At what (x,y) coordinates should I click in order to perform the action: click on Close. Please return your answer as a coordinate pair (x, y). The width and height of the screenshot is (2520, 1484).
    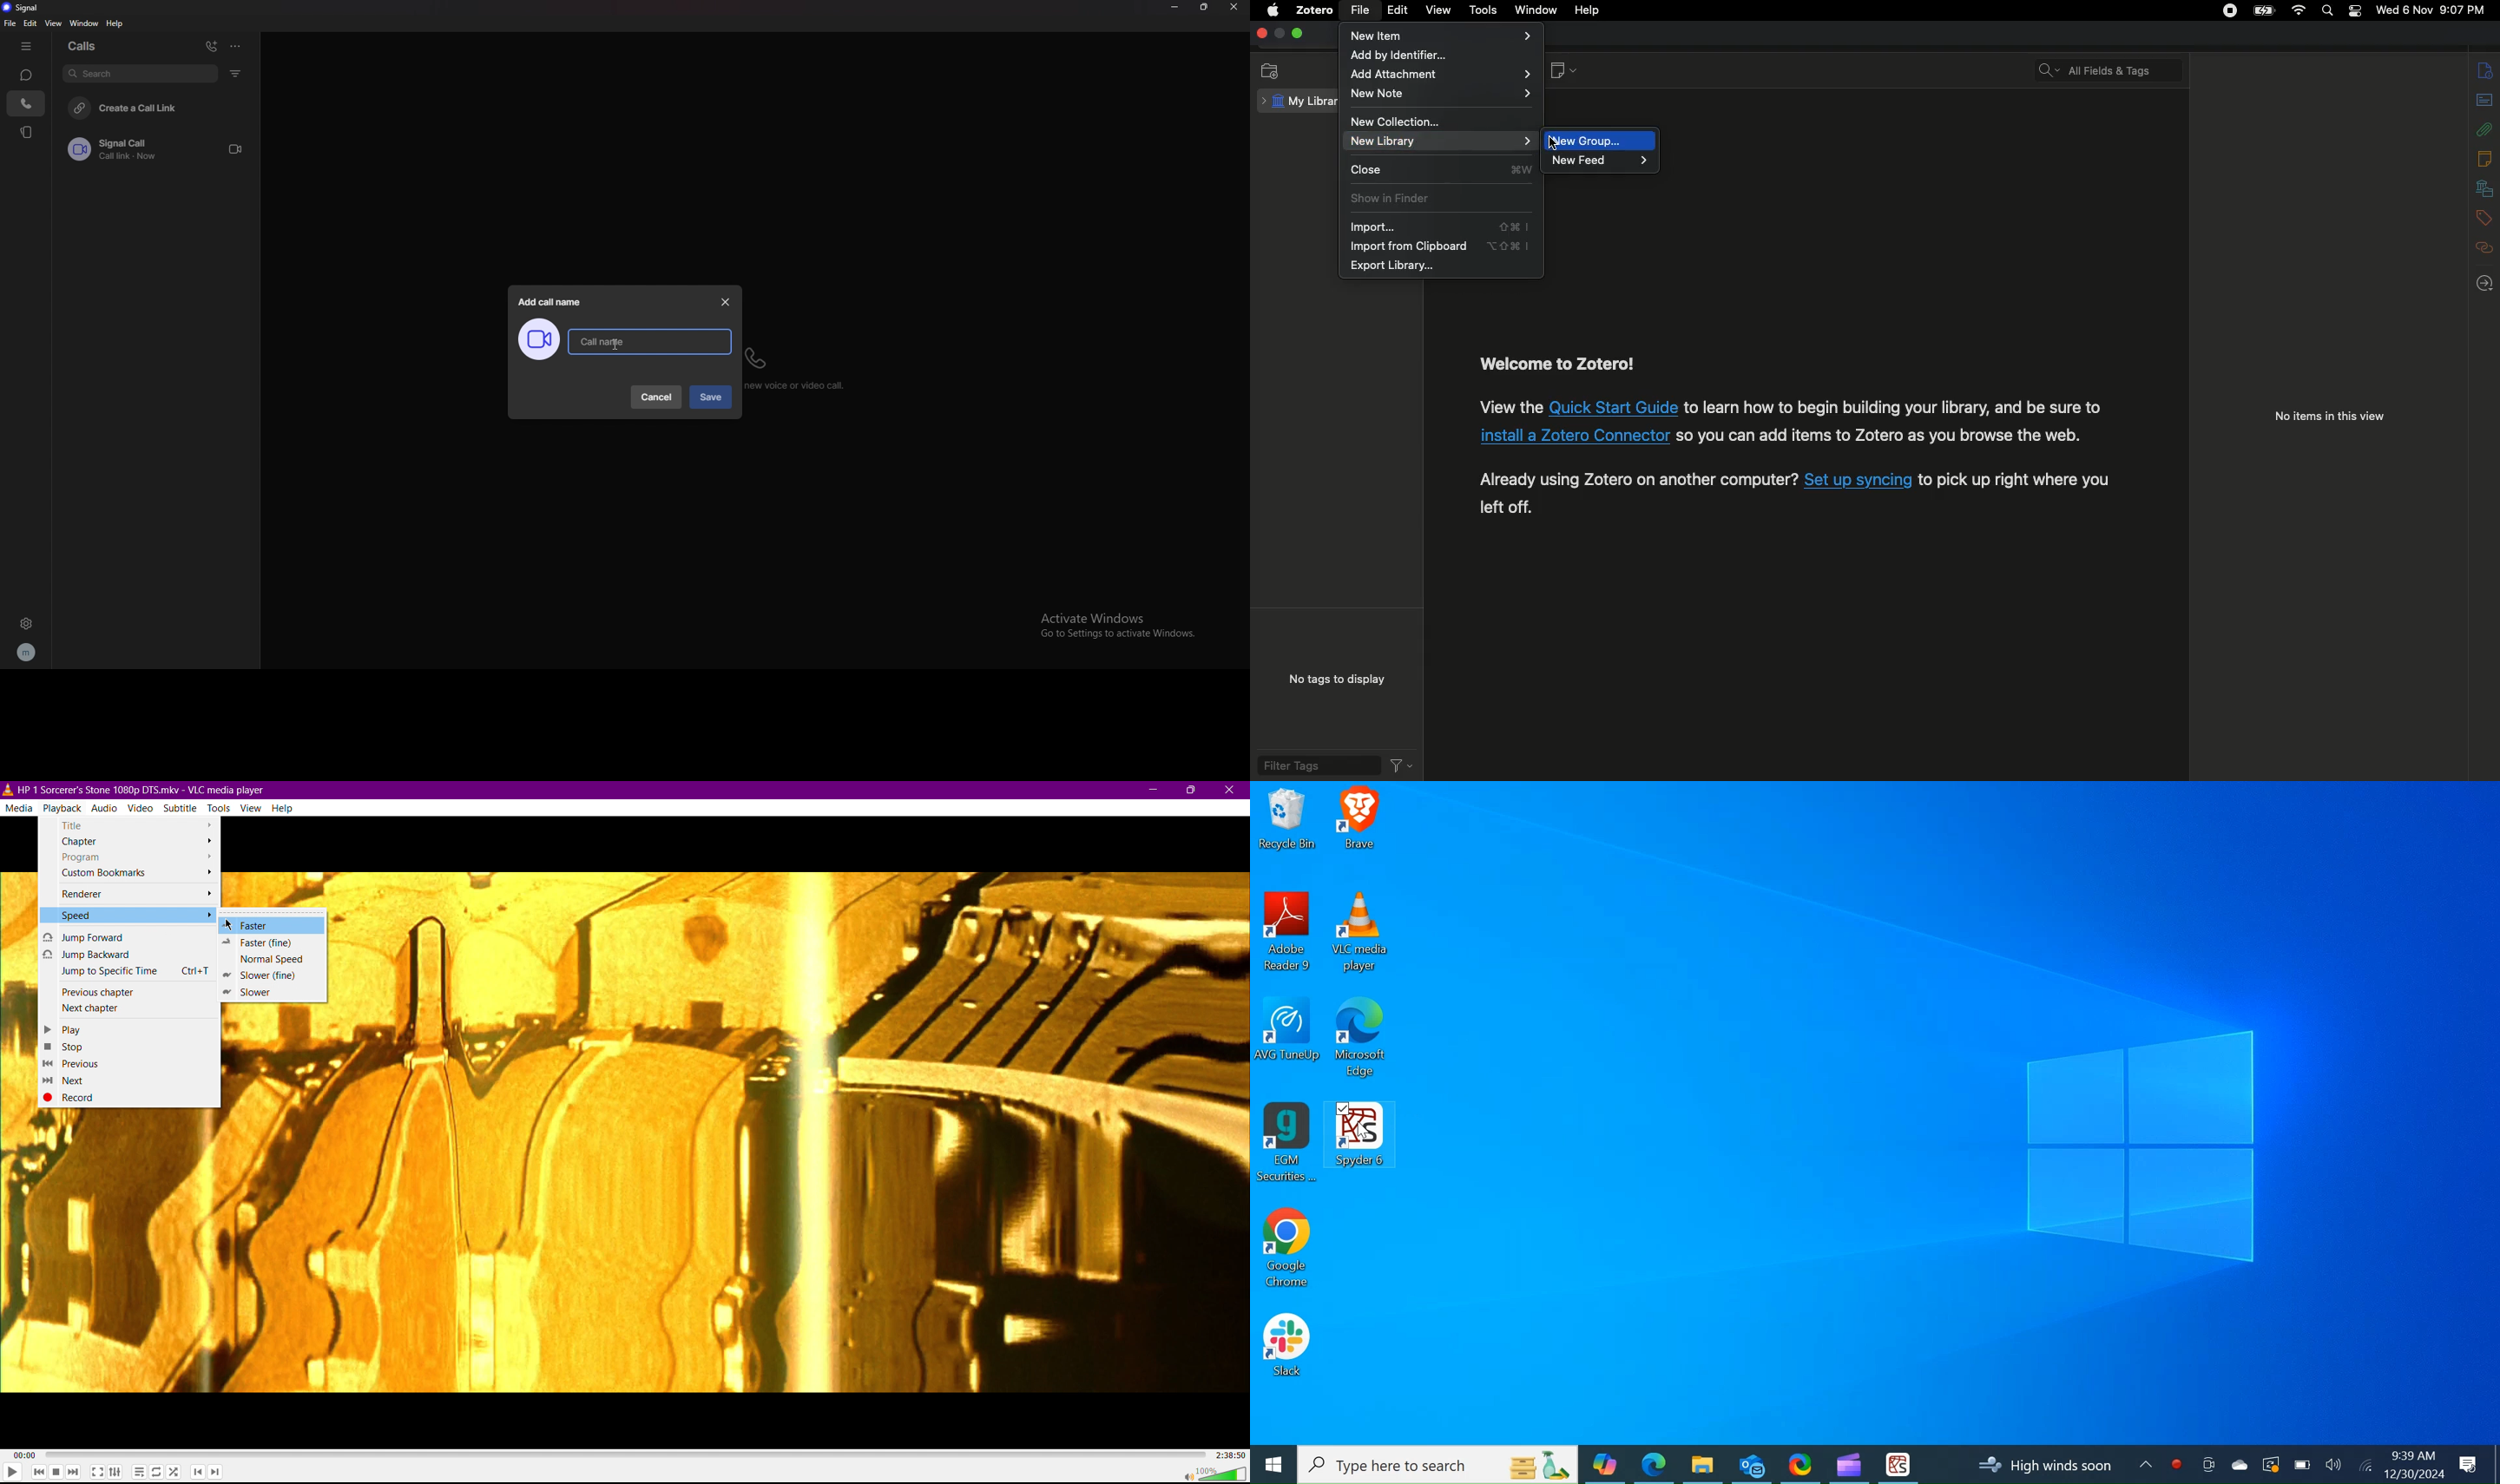
    Looking at the image, I should click on (1442, 169).